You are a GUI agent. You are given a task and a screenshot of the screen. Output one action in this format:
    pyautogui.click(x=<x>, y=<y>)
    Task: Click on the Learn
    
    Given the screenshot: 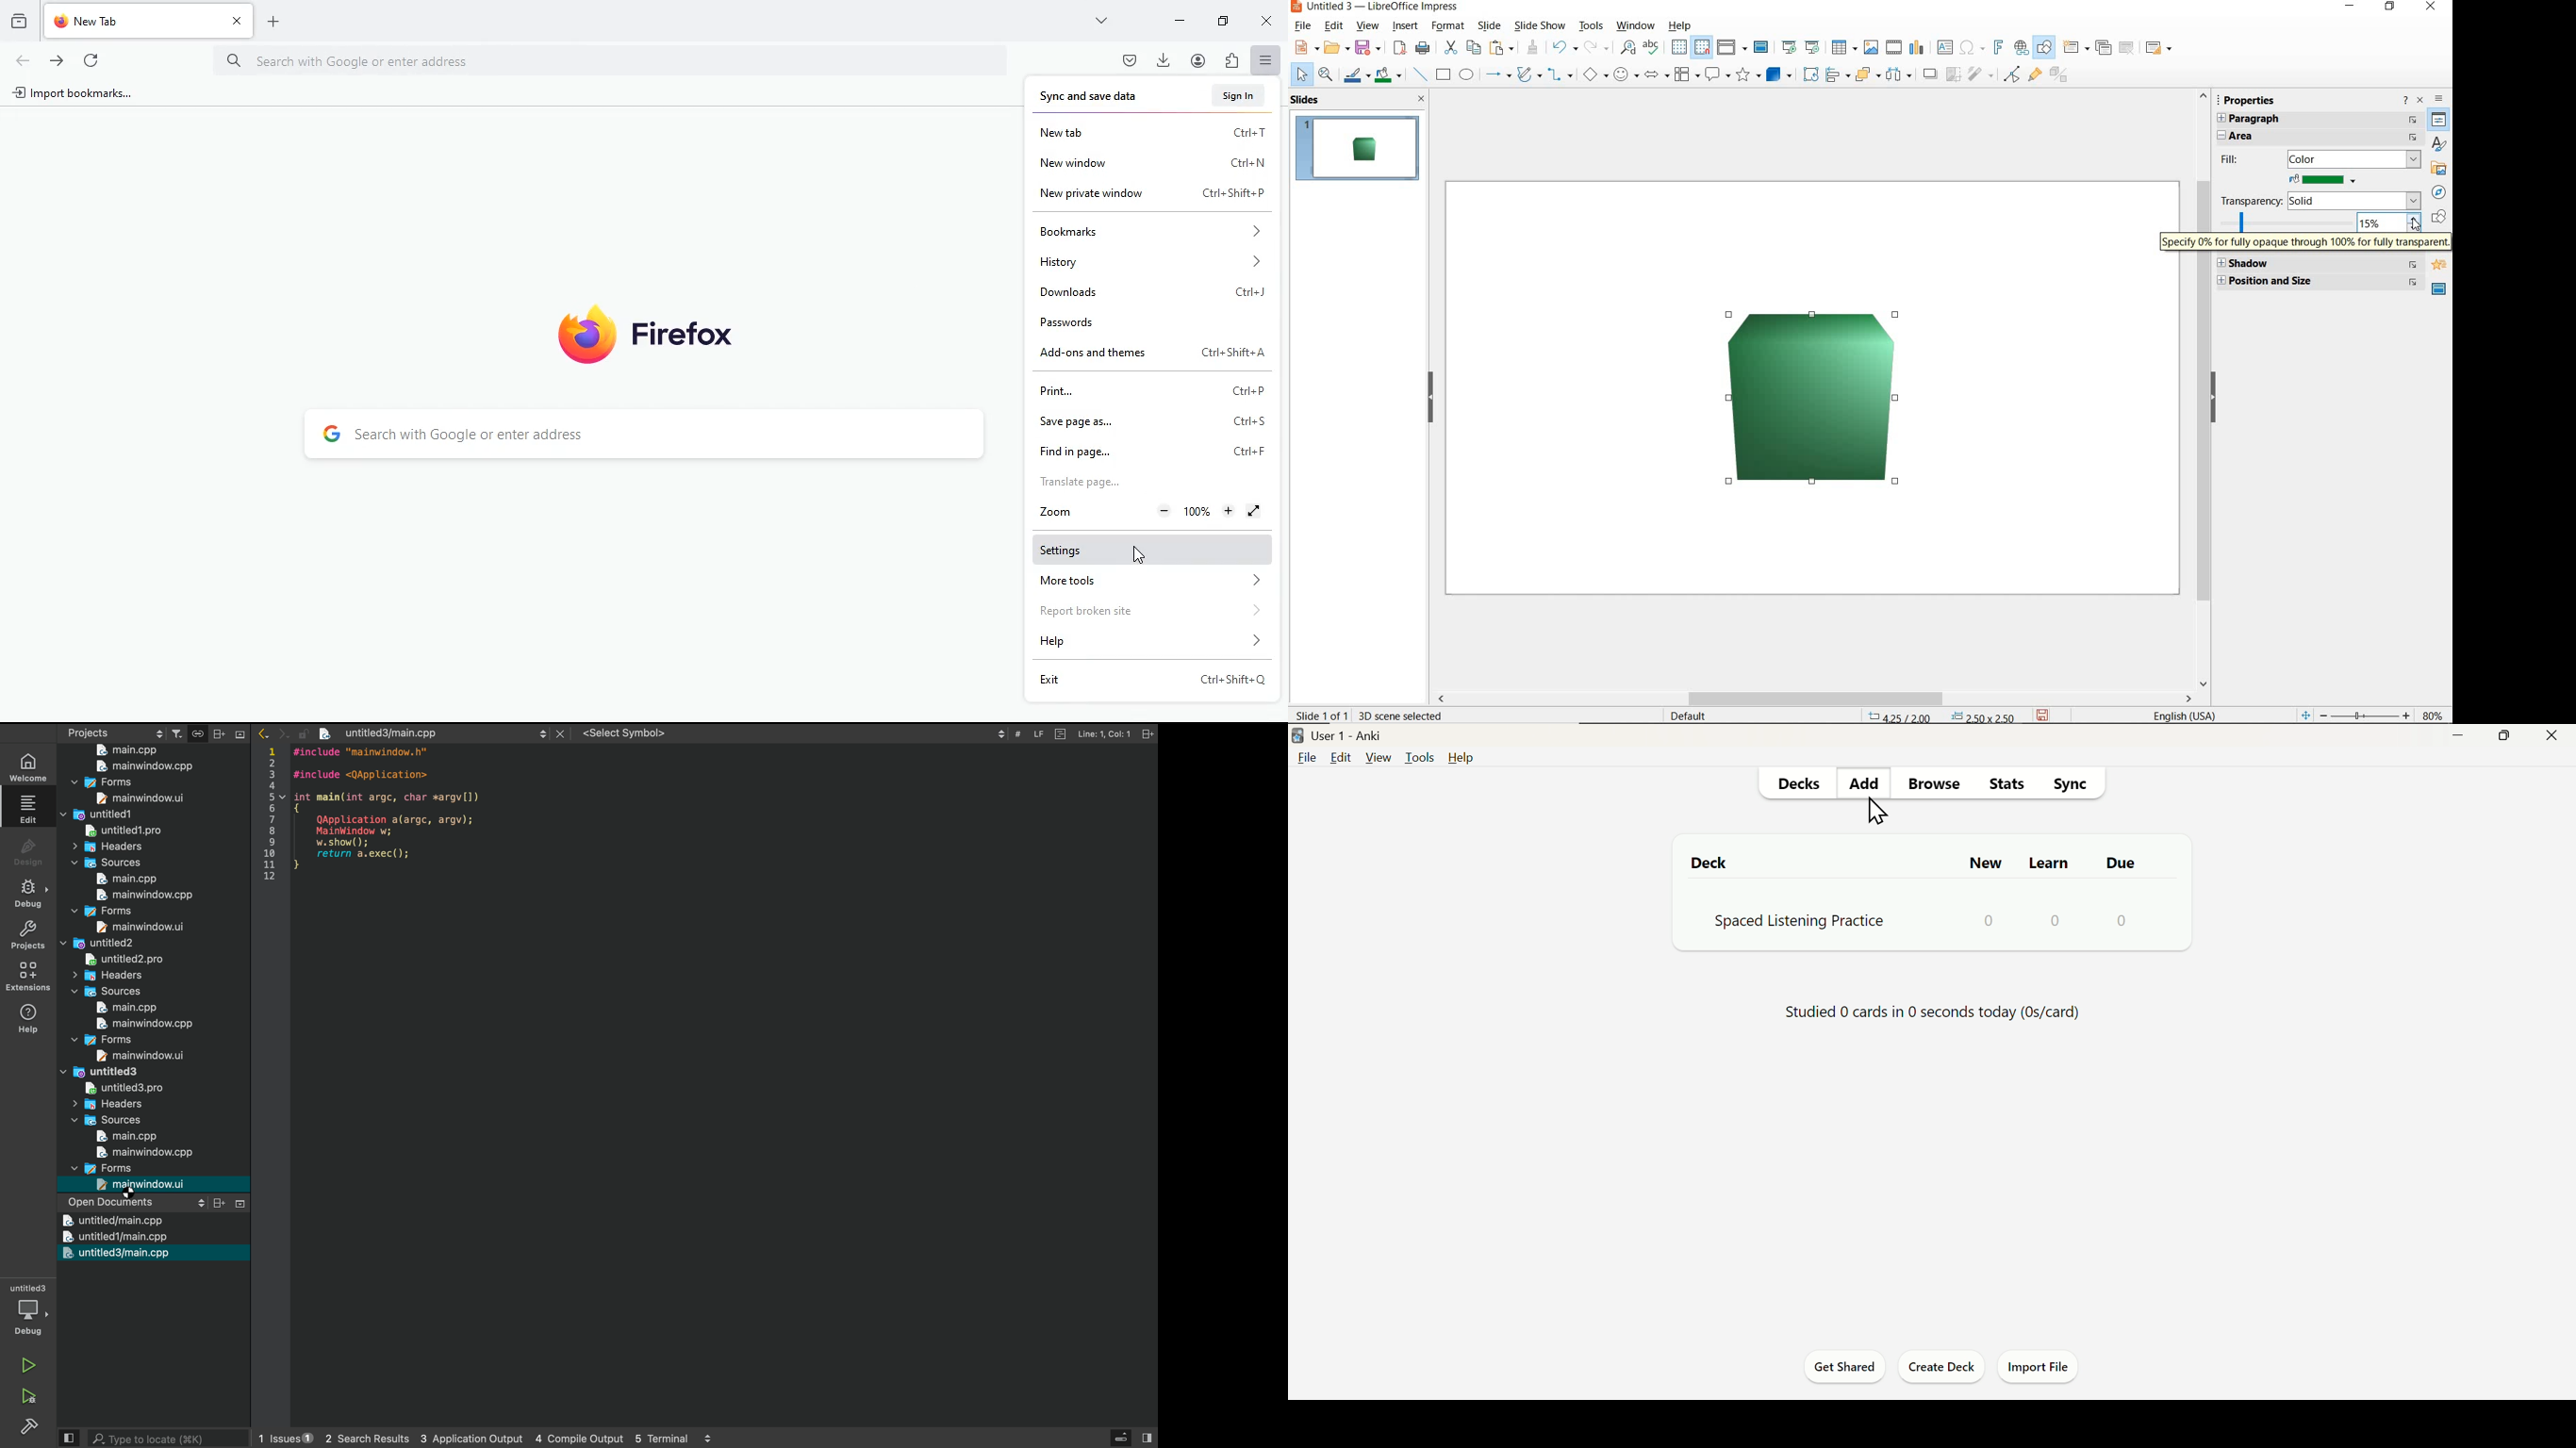 What is the action you would take?
    pyautogui.click(x=2047, y=864)
    